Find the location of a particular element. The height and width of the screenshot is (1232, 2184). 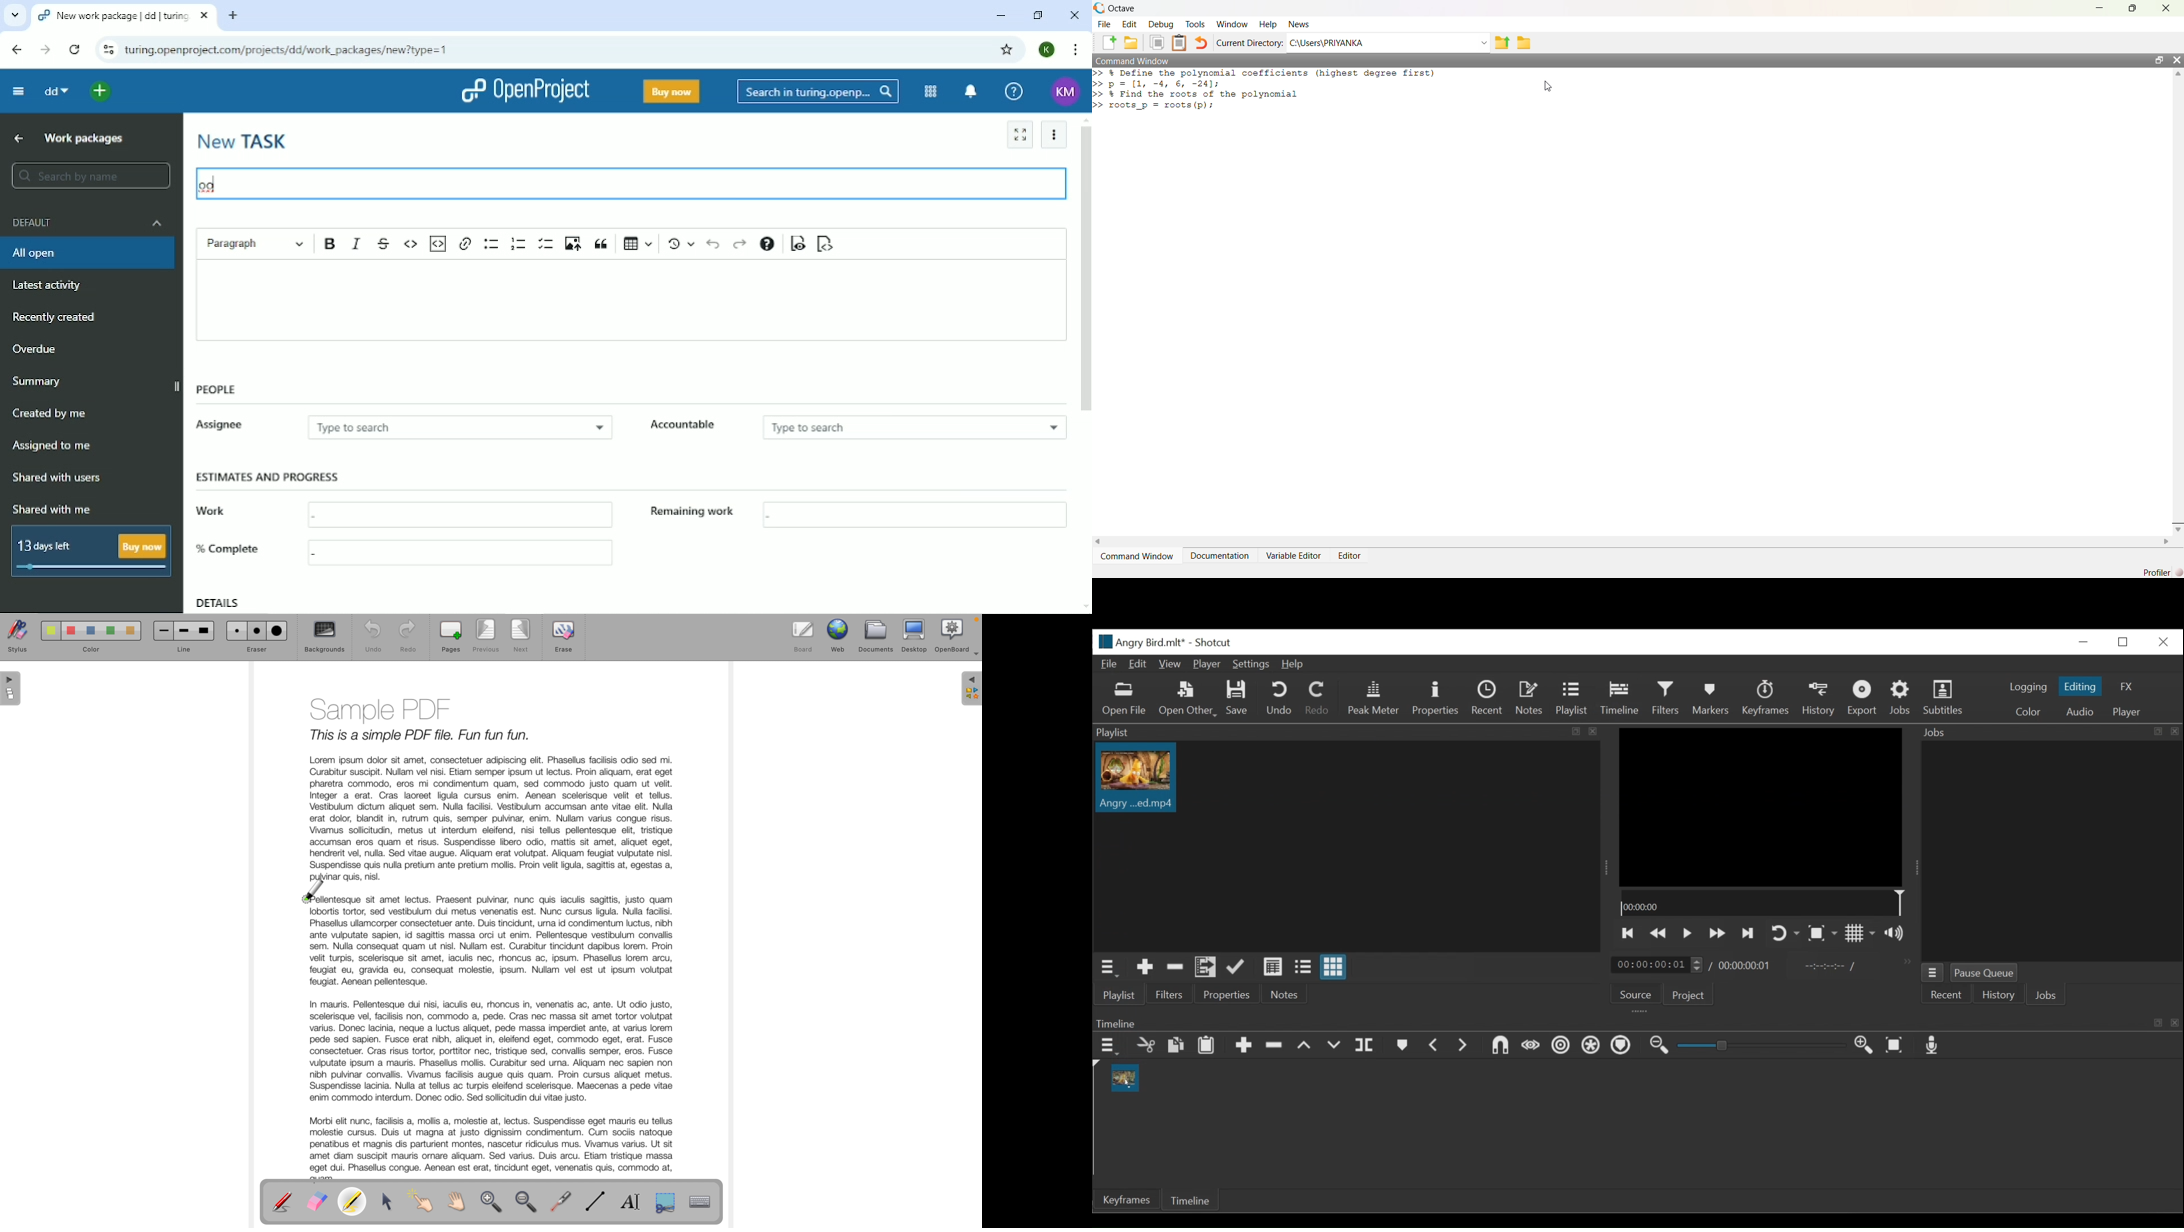

Clip is located at coordinates (1128, 1077).